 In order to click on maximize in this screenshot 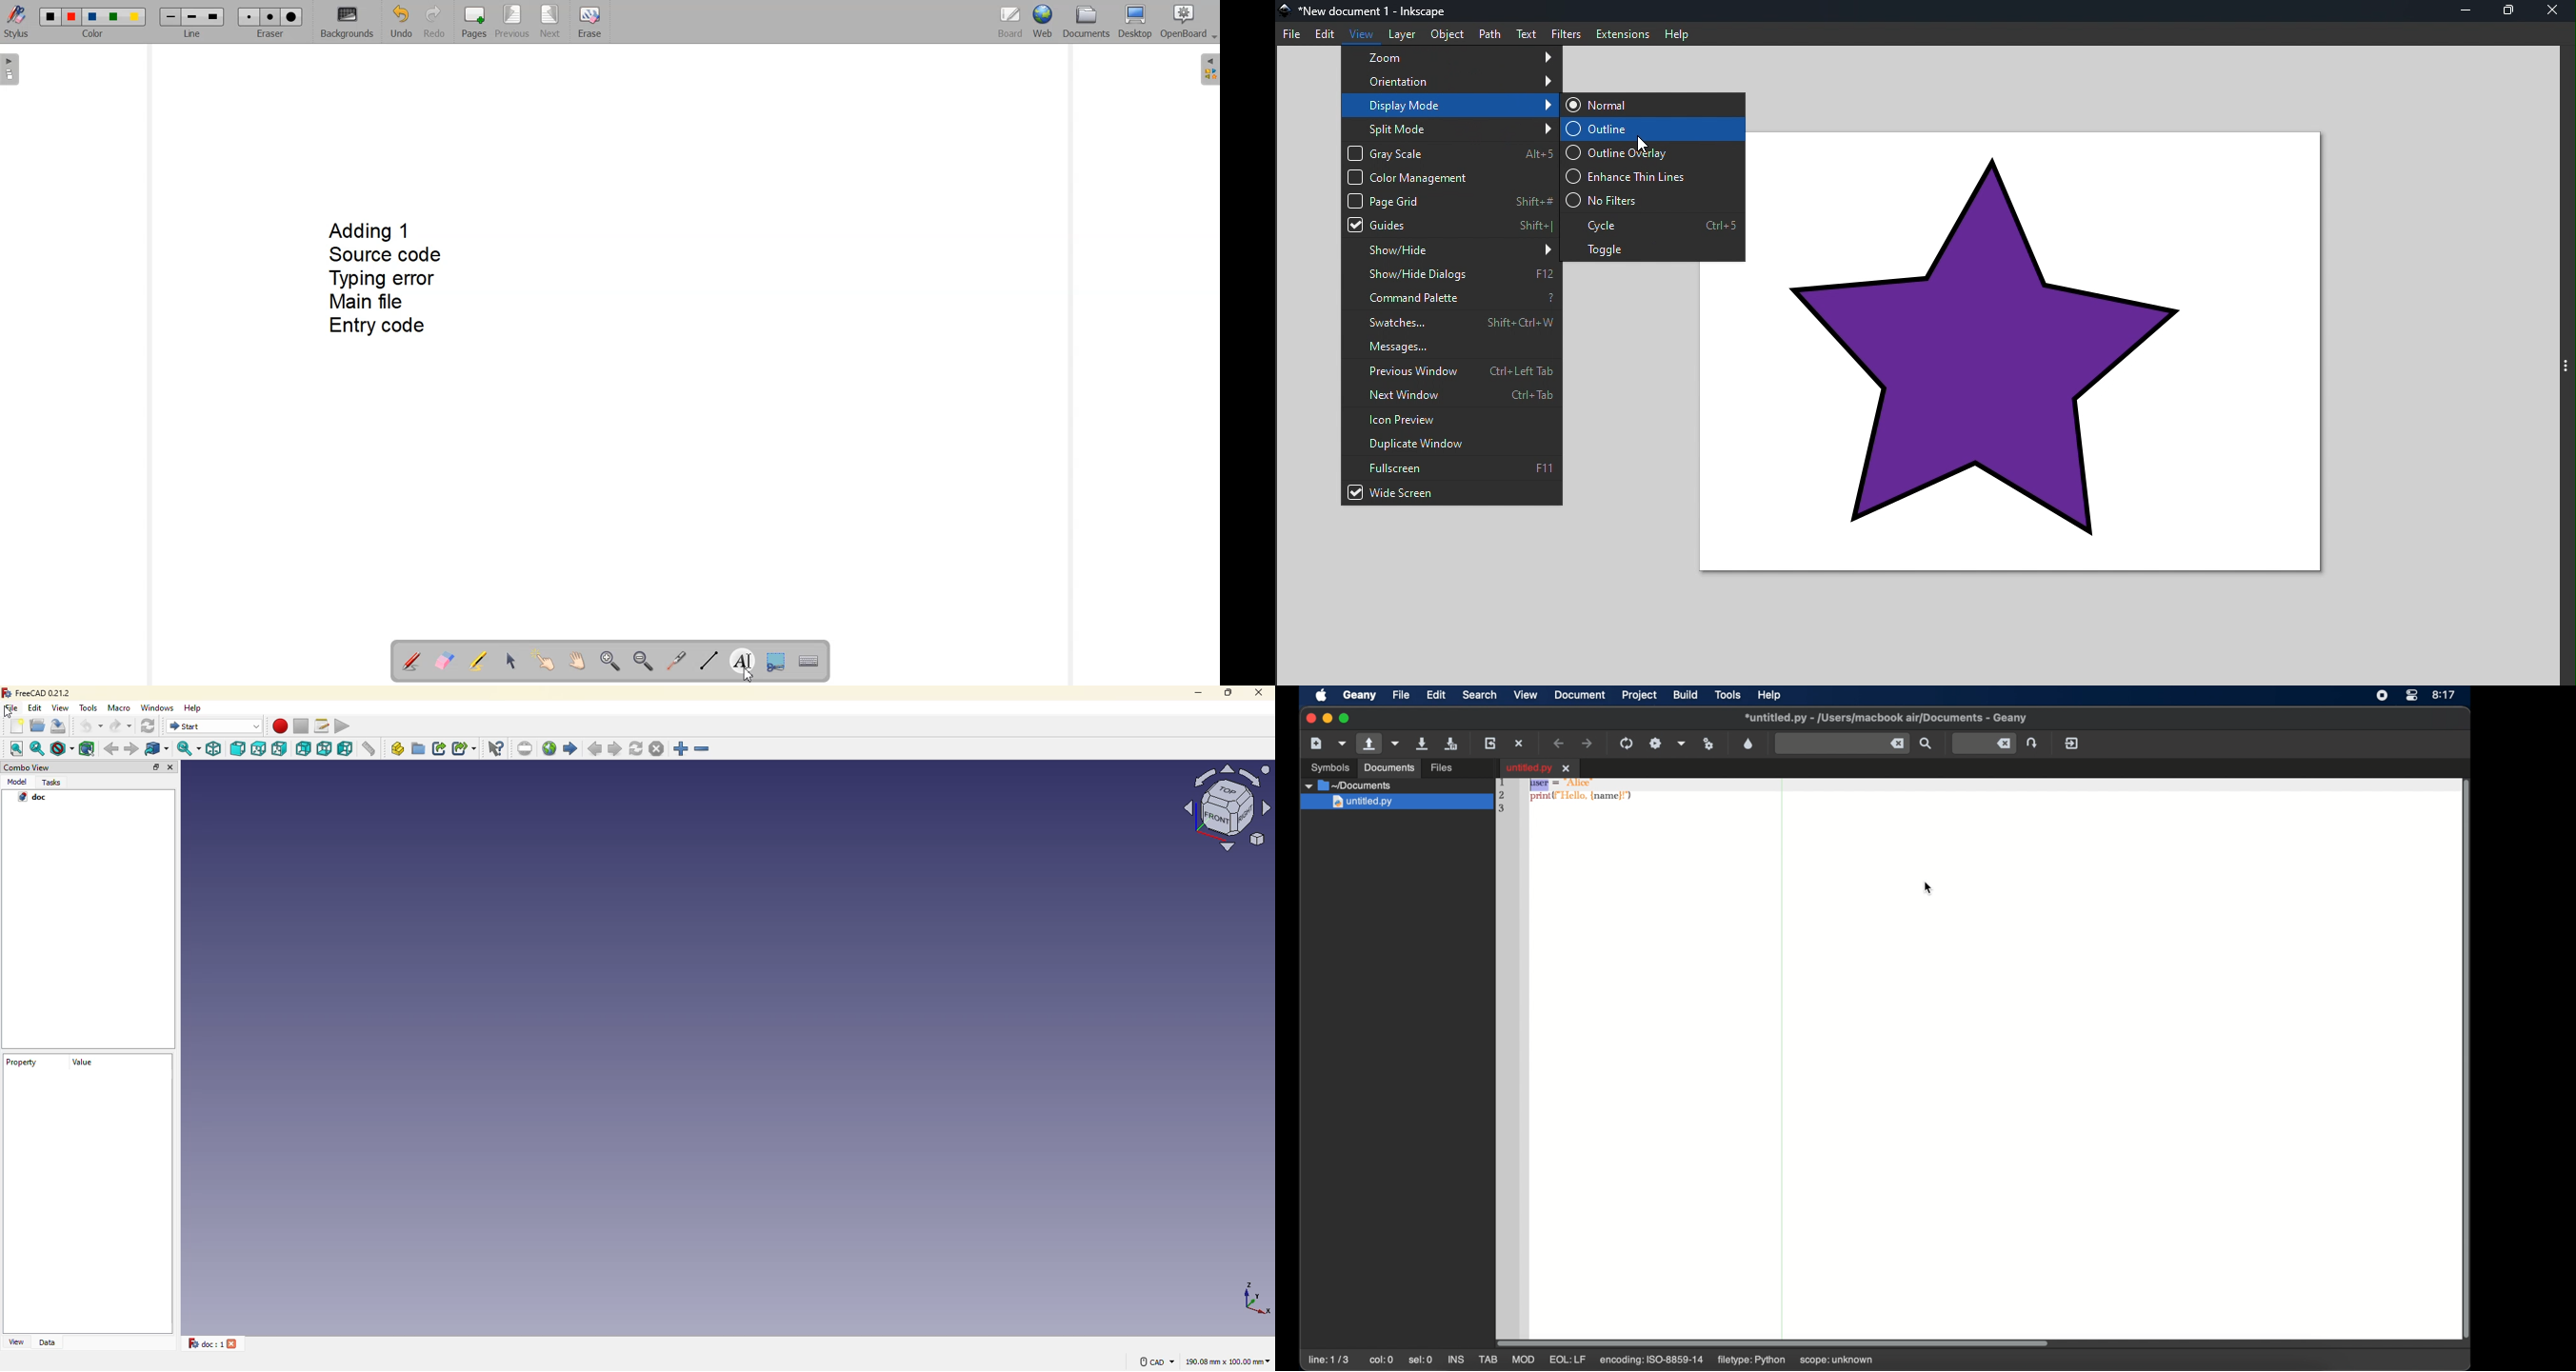, I will do `click(1228, 692)`.